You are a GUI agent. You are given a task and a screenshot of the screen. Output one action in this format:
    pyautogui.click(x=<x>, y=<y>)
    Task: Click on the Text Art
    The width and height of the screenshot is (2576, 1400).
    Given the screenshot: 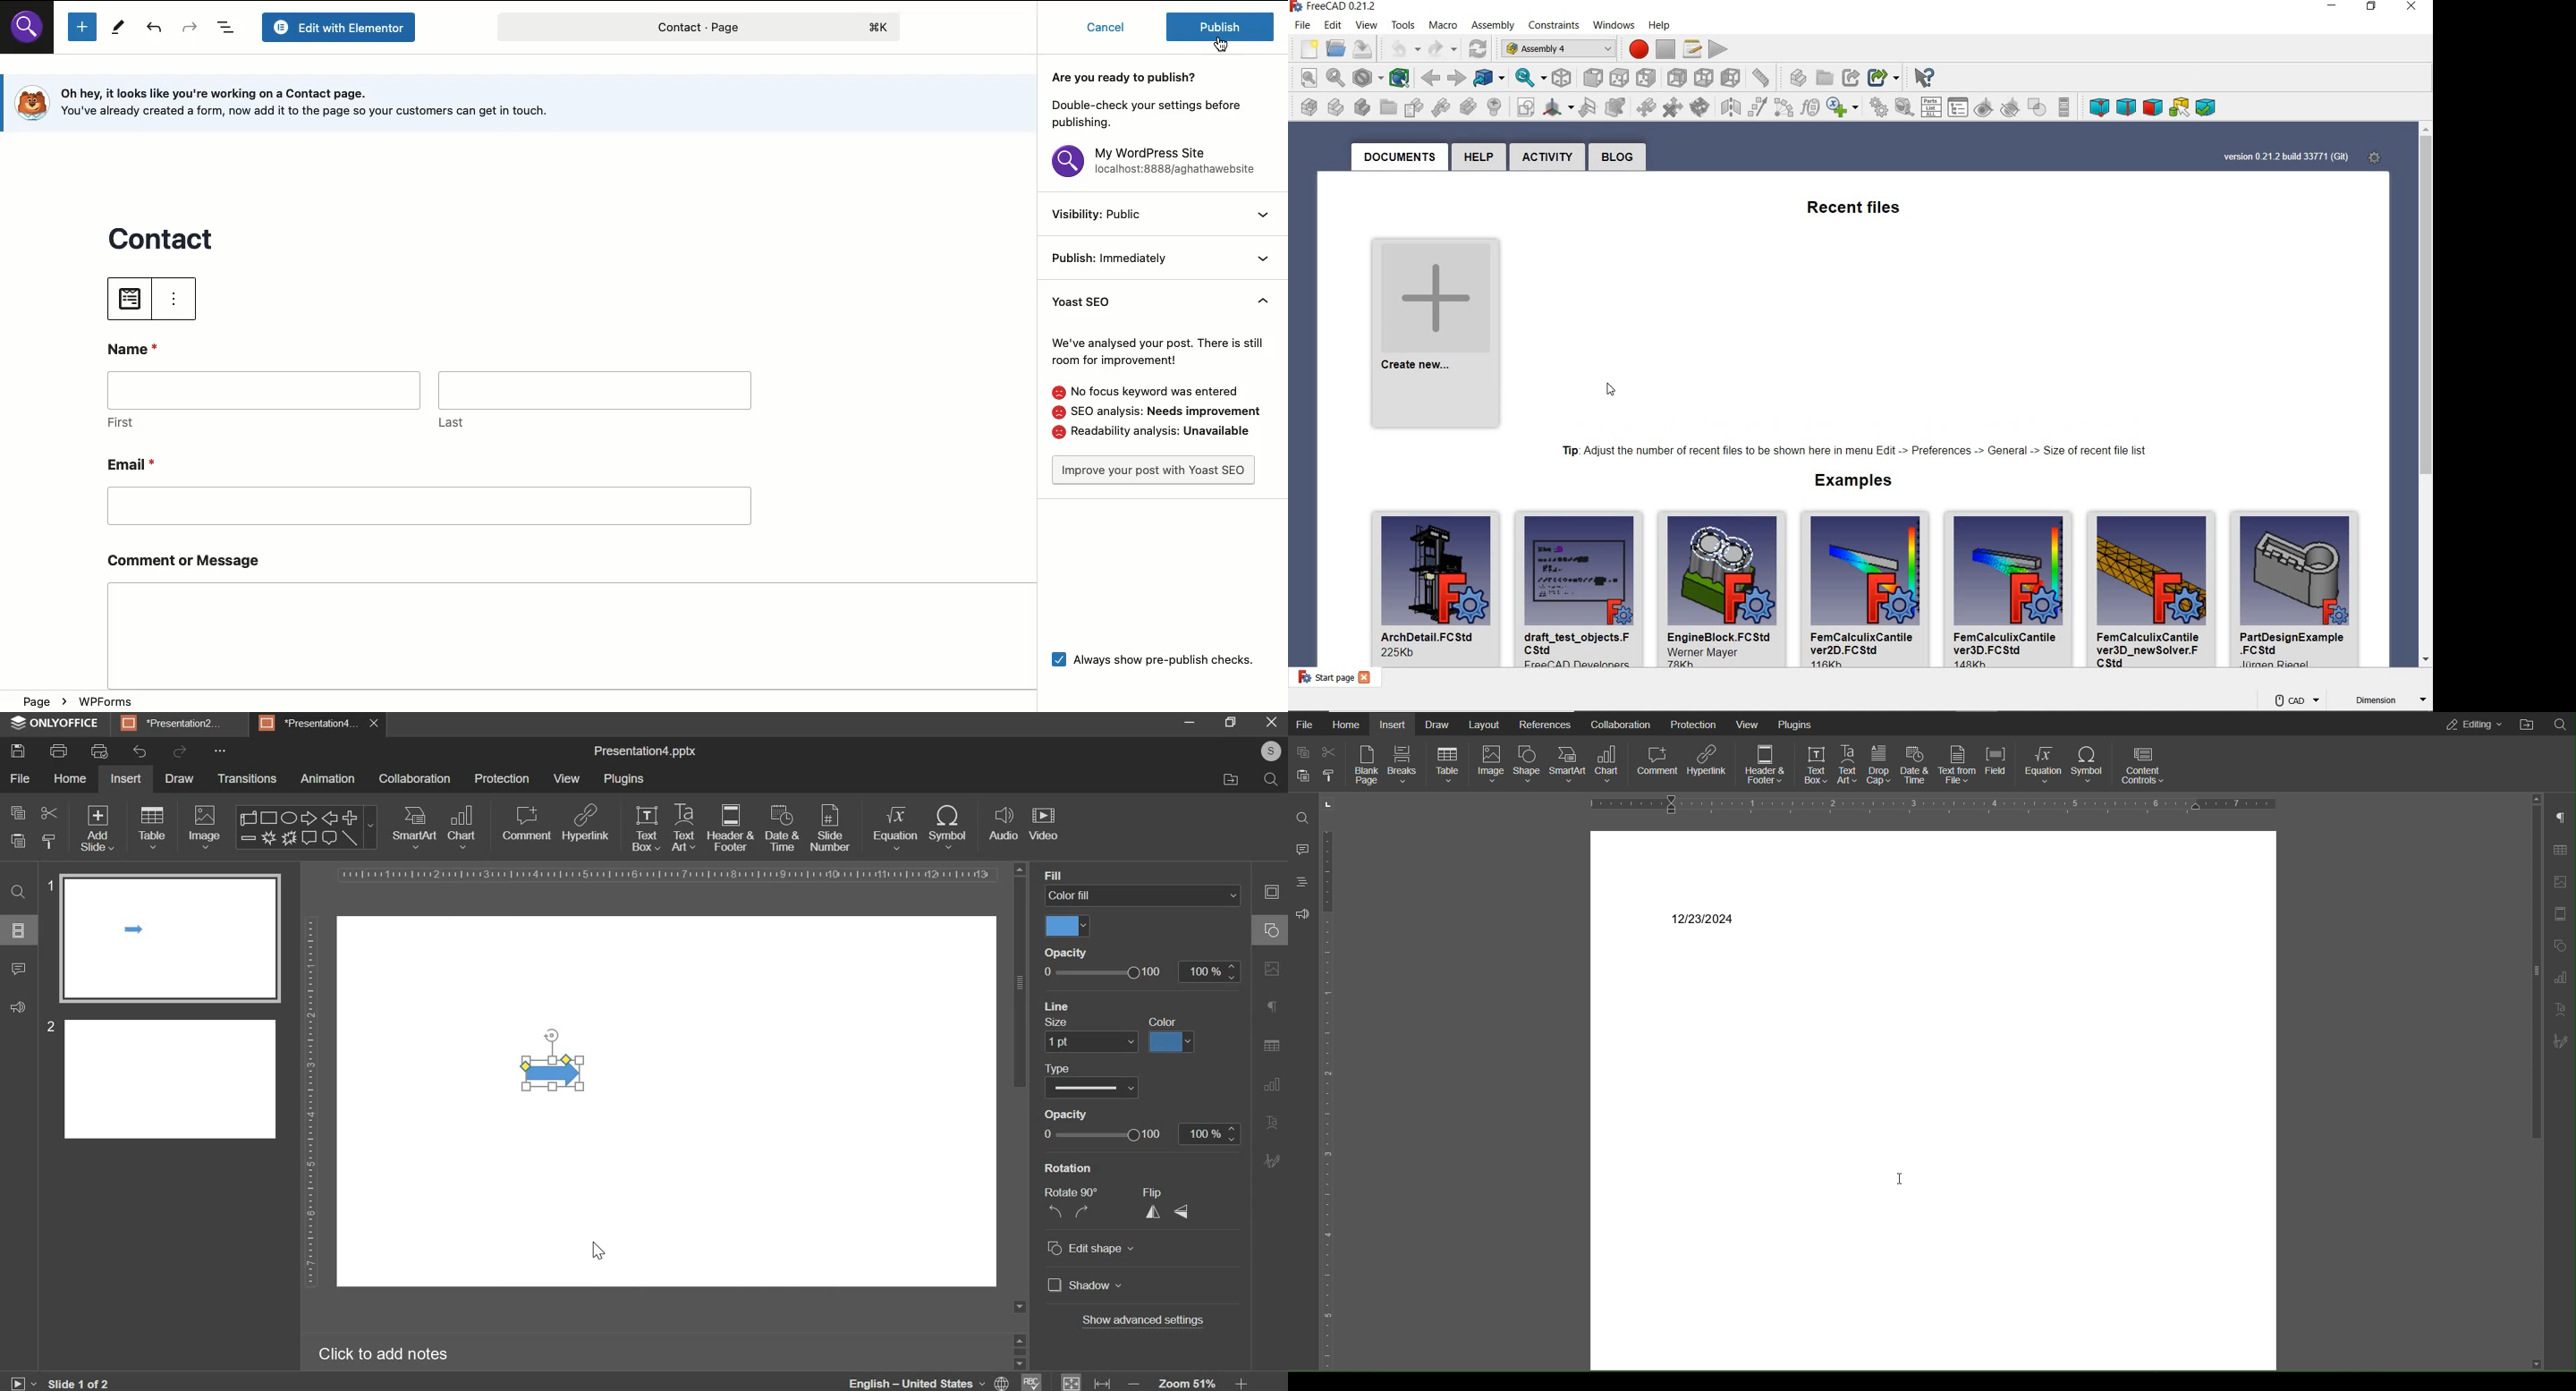 What is the action you would take?
    pyautogui.click(x=1849, y=762)
    